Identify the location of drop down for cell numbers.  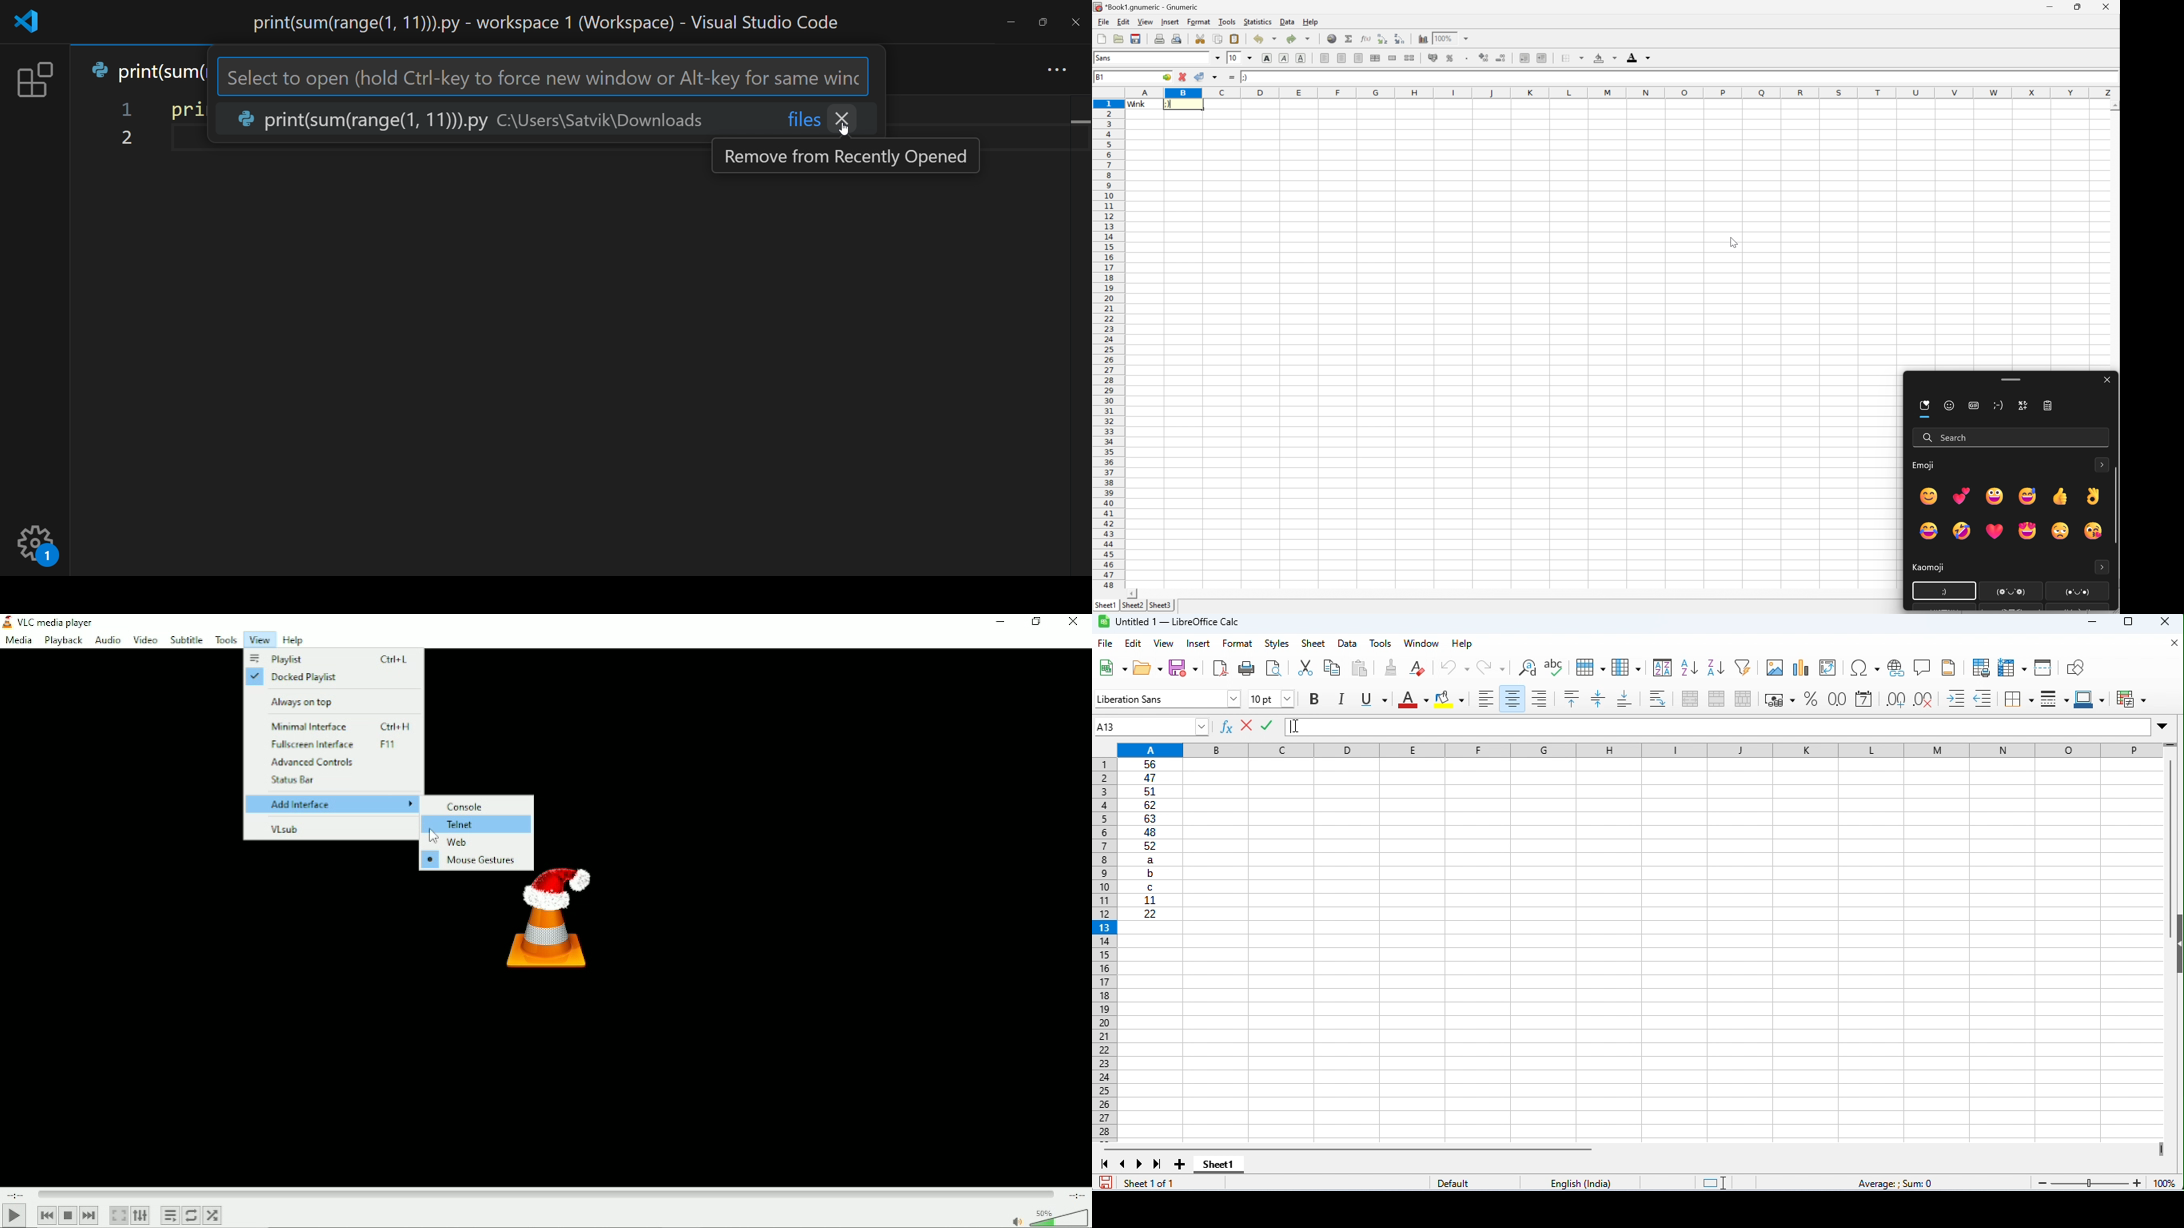
(1202, 727).